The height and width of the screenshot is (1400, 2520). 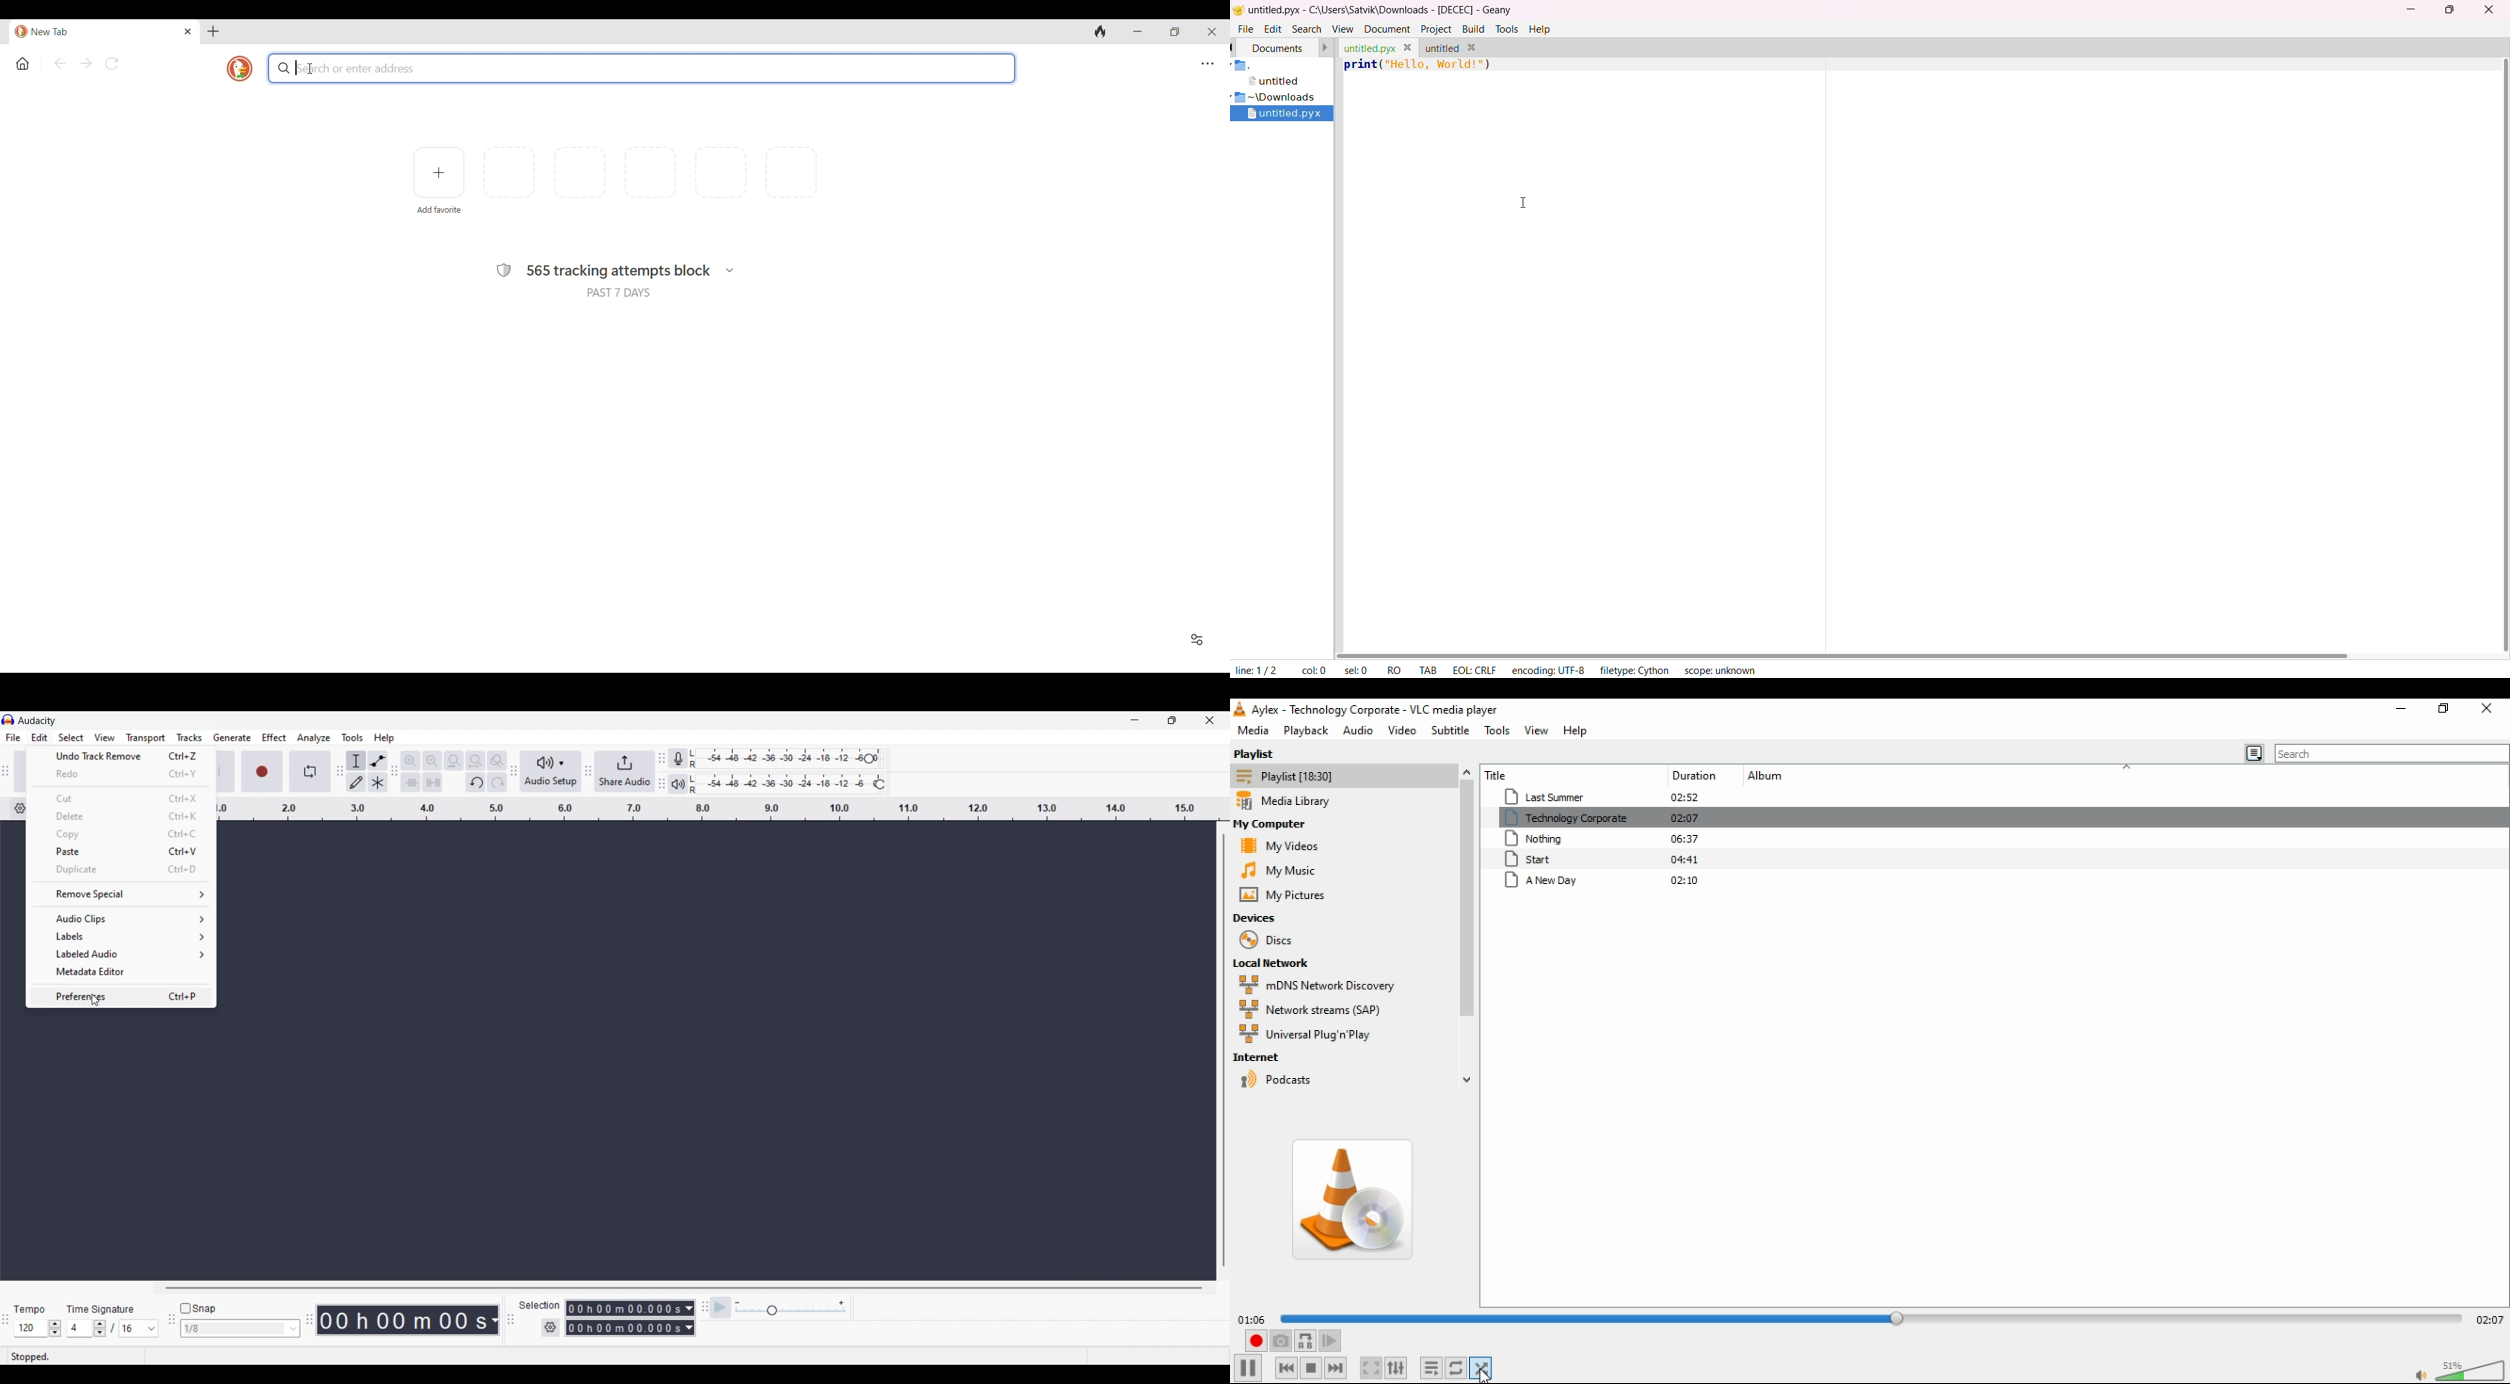 What do you see at coordinates (1256, 1341) in the screenshot?
I see `record` at bounding box center [1256, 1341].